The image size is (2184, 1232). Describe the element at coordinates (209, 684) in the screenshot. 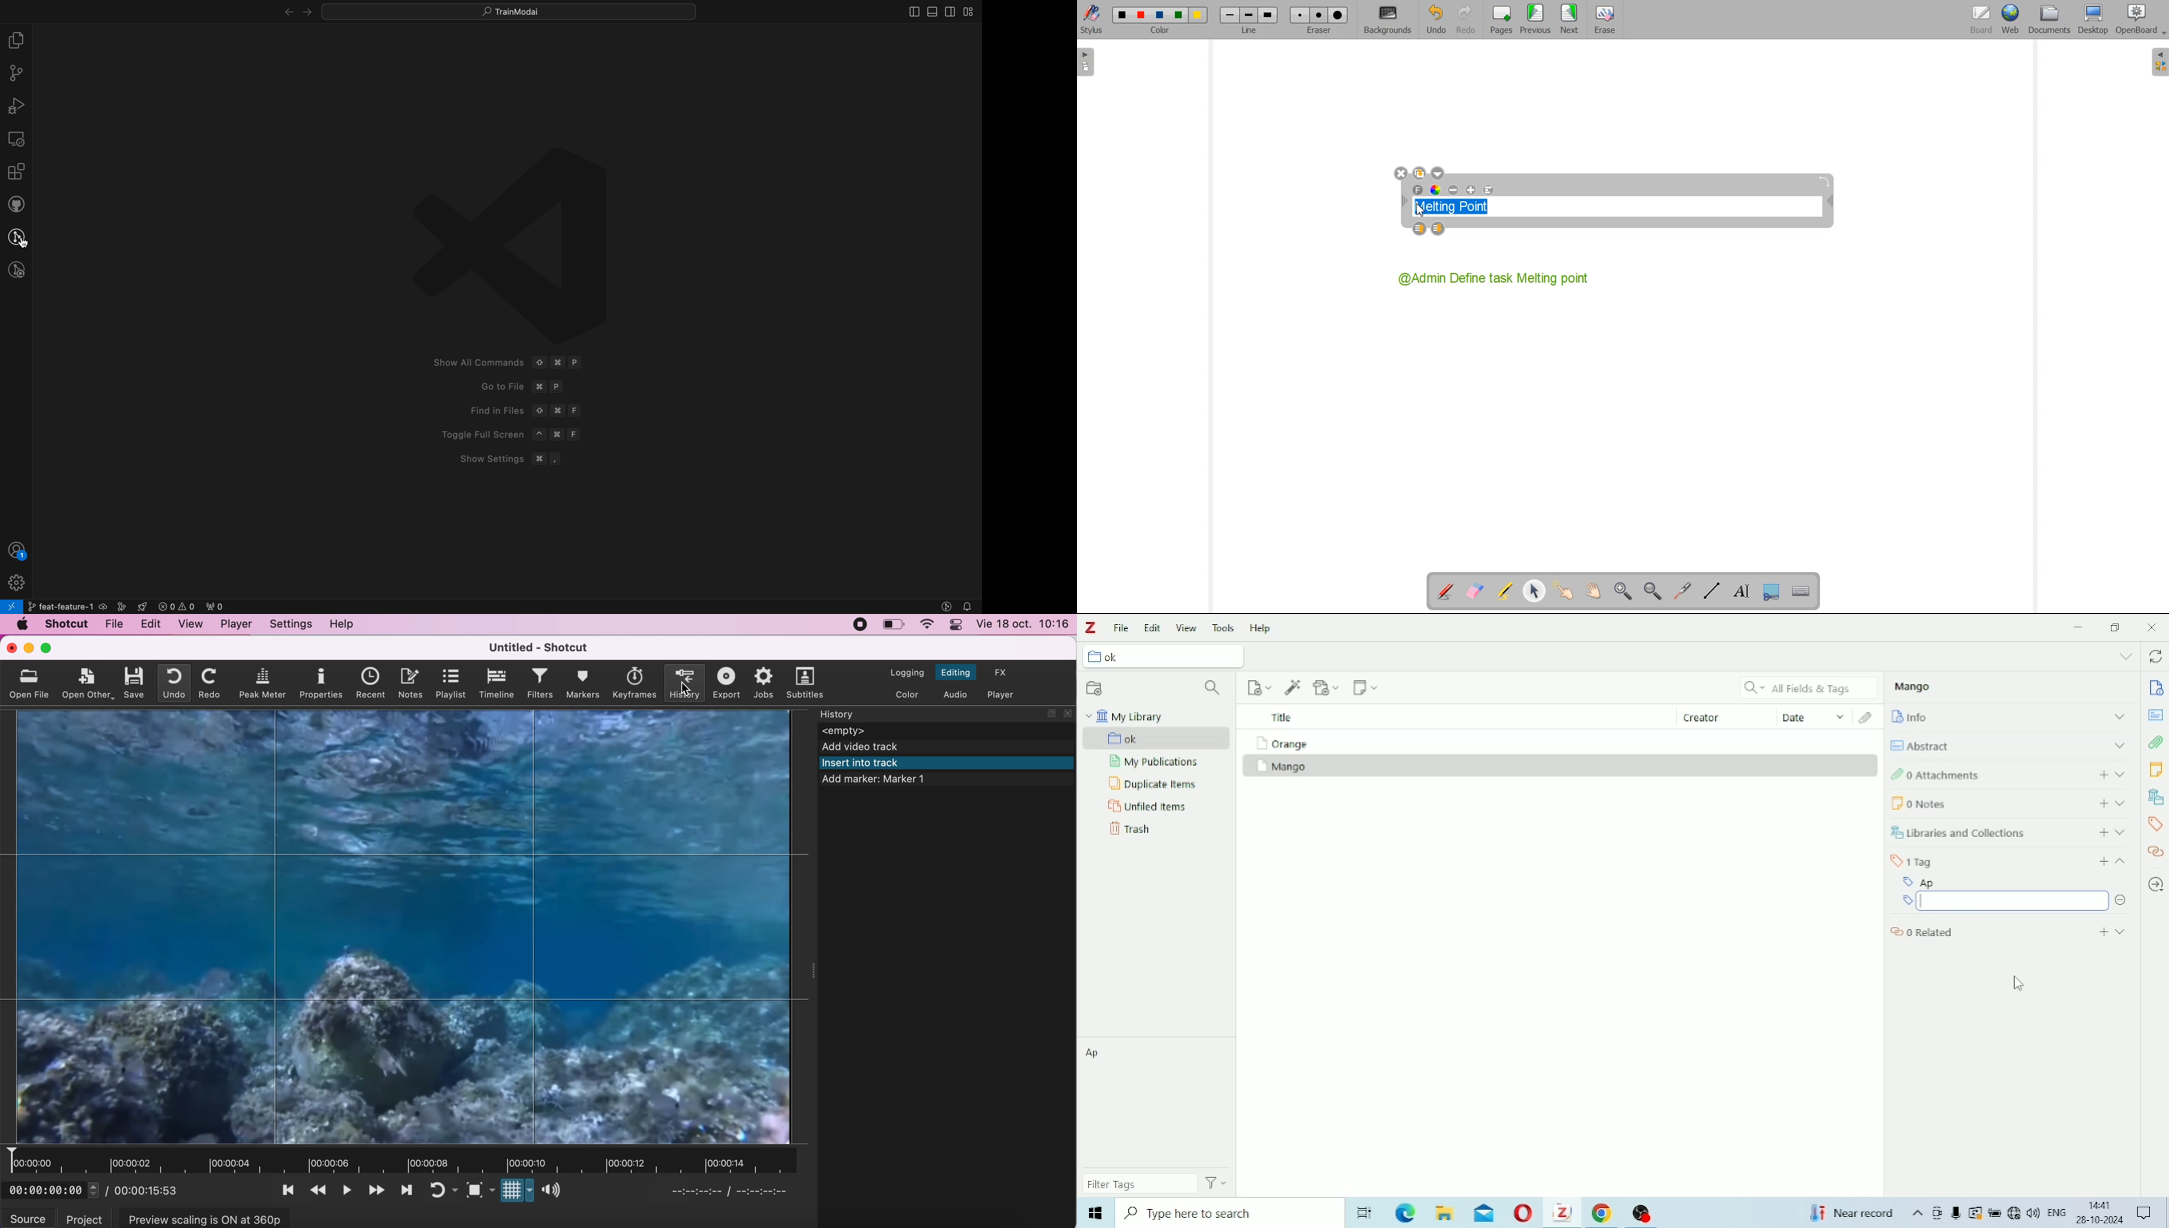

I see `redo` at that location.